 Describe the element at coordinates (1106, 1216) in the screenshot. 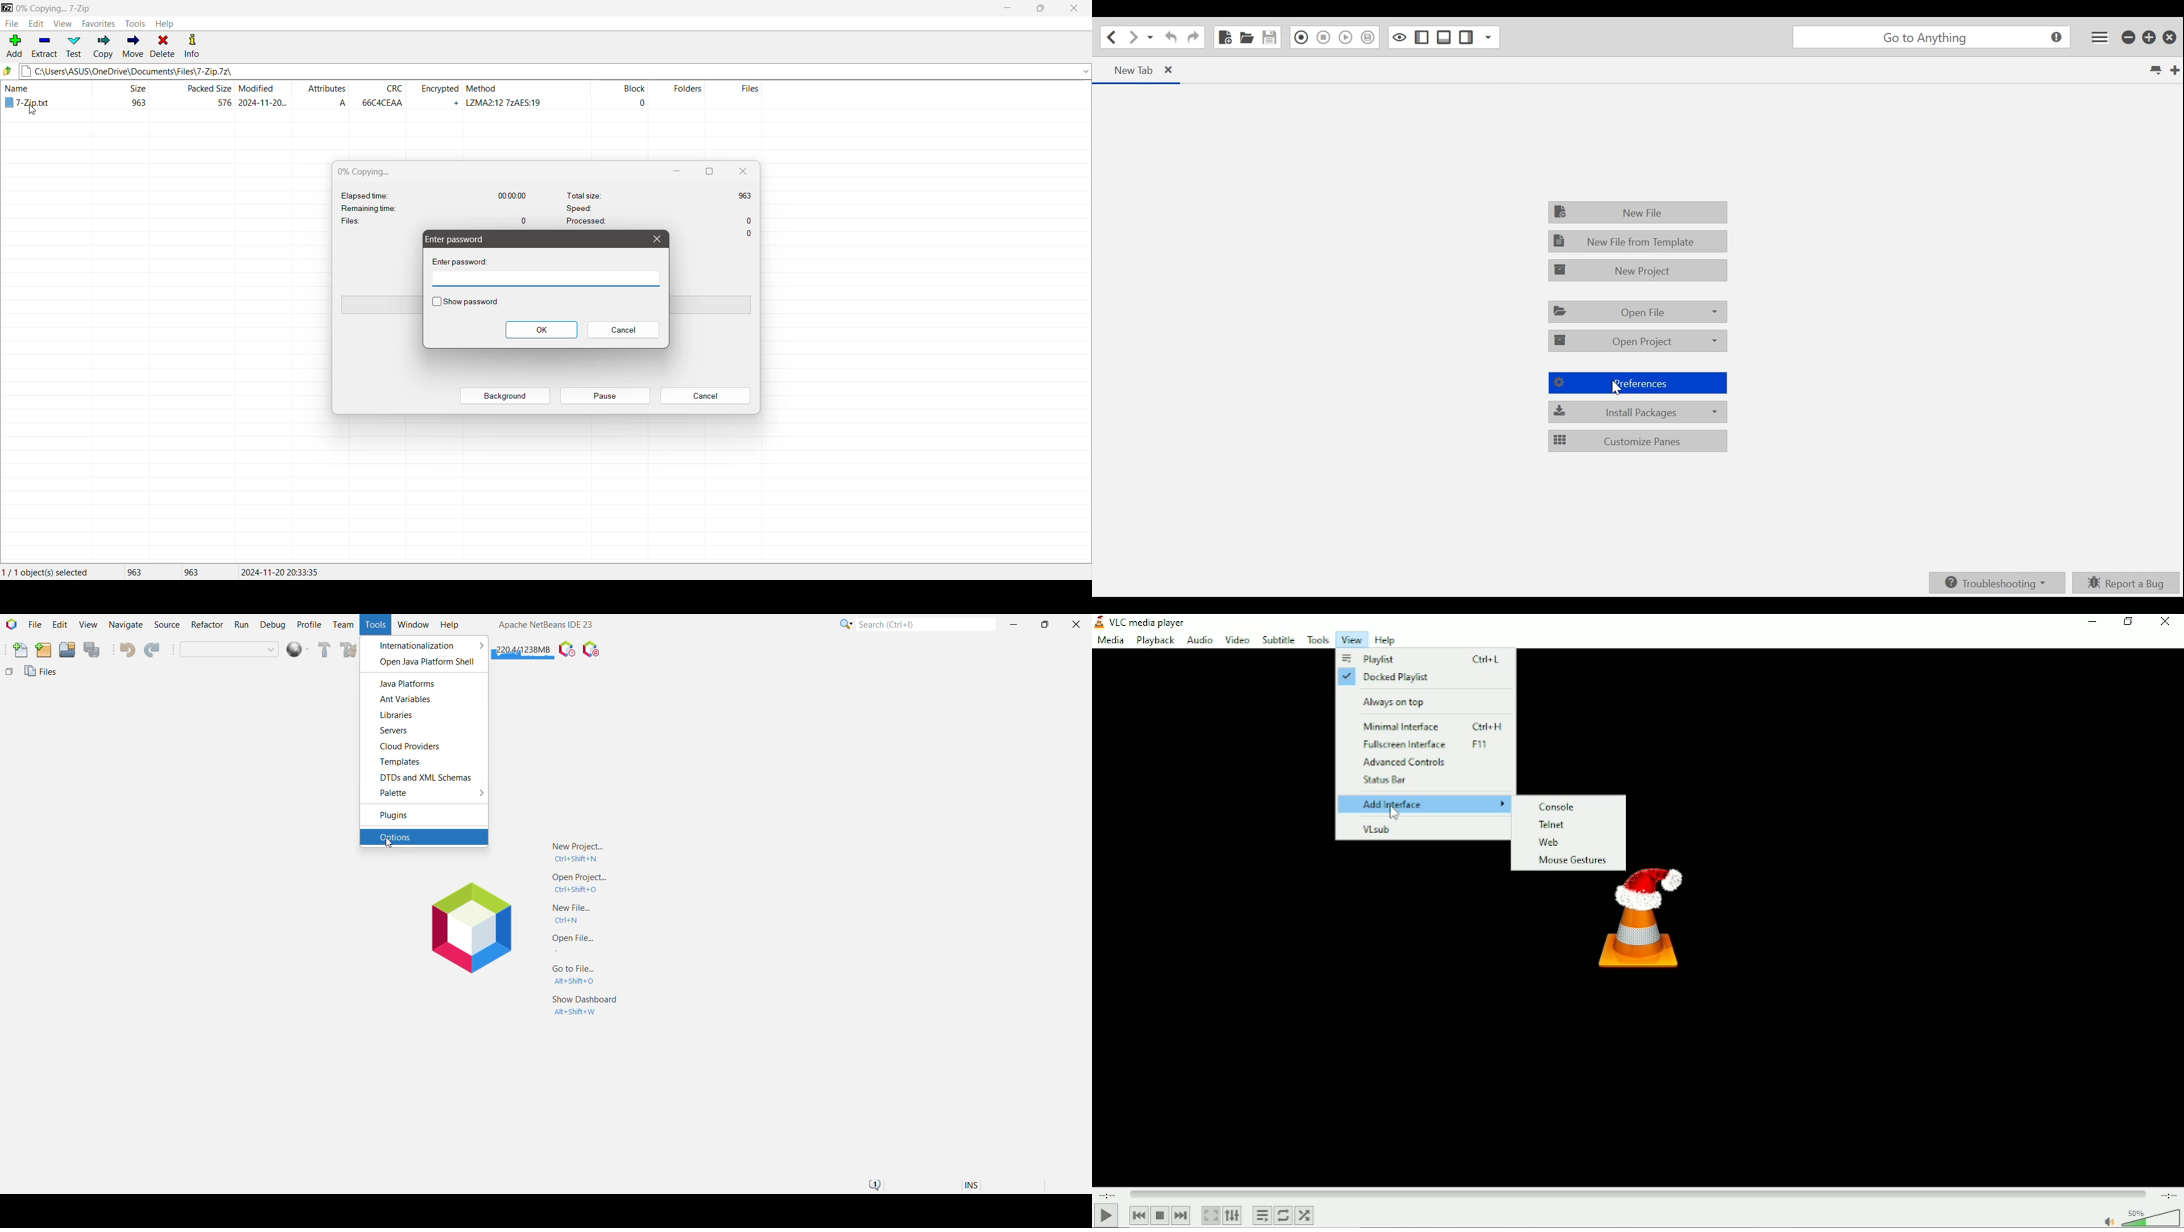

I see `Play` at that location.